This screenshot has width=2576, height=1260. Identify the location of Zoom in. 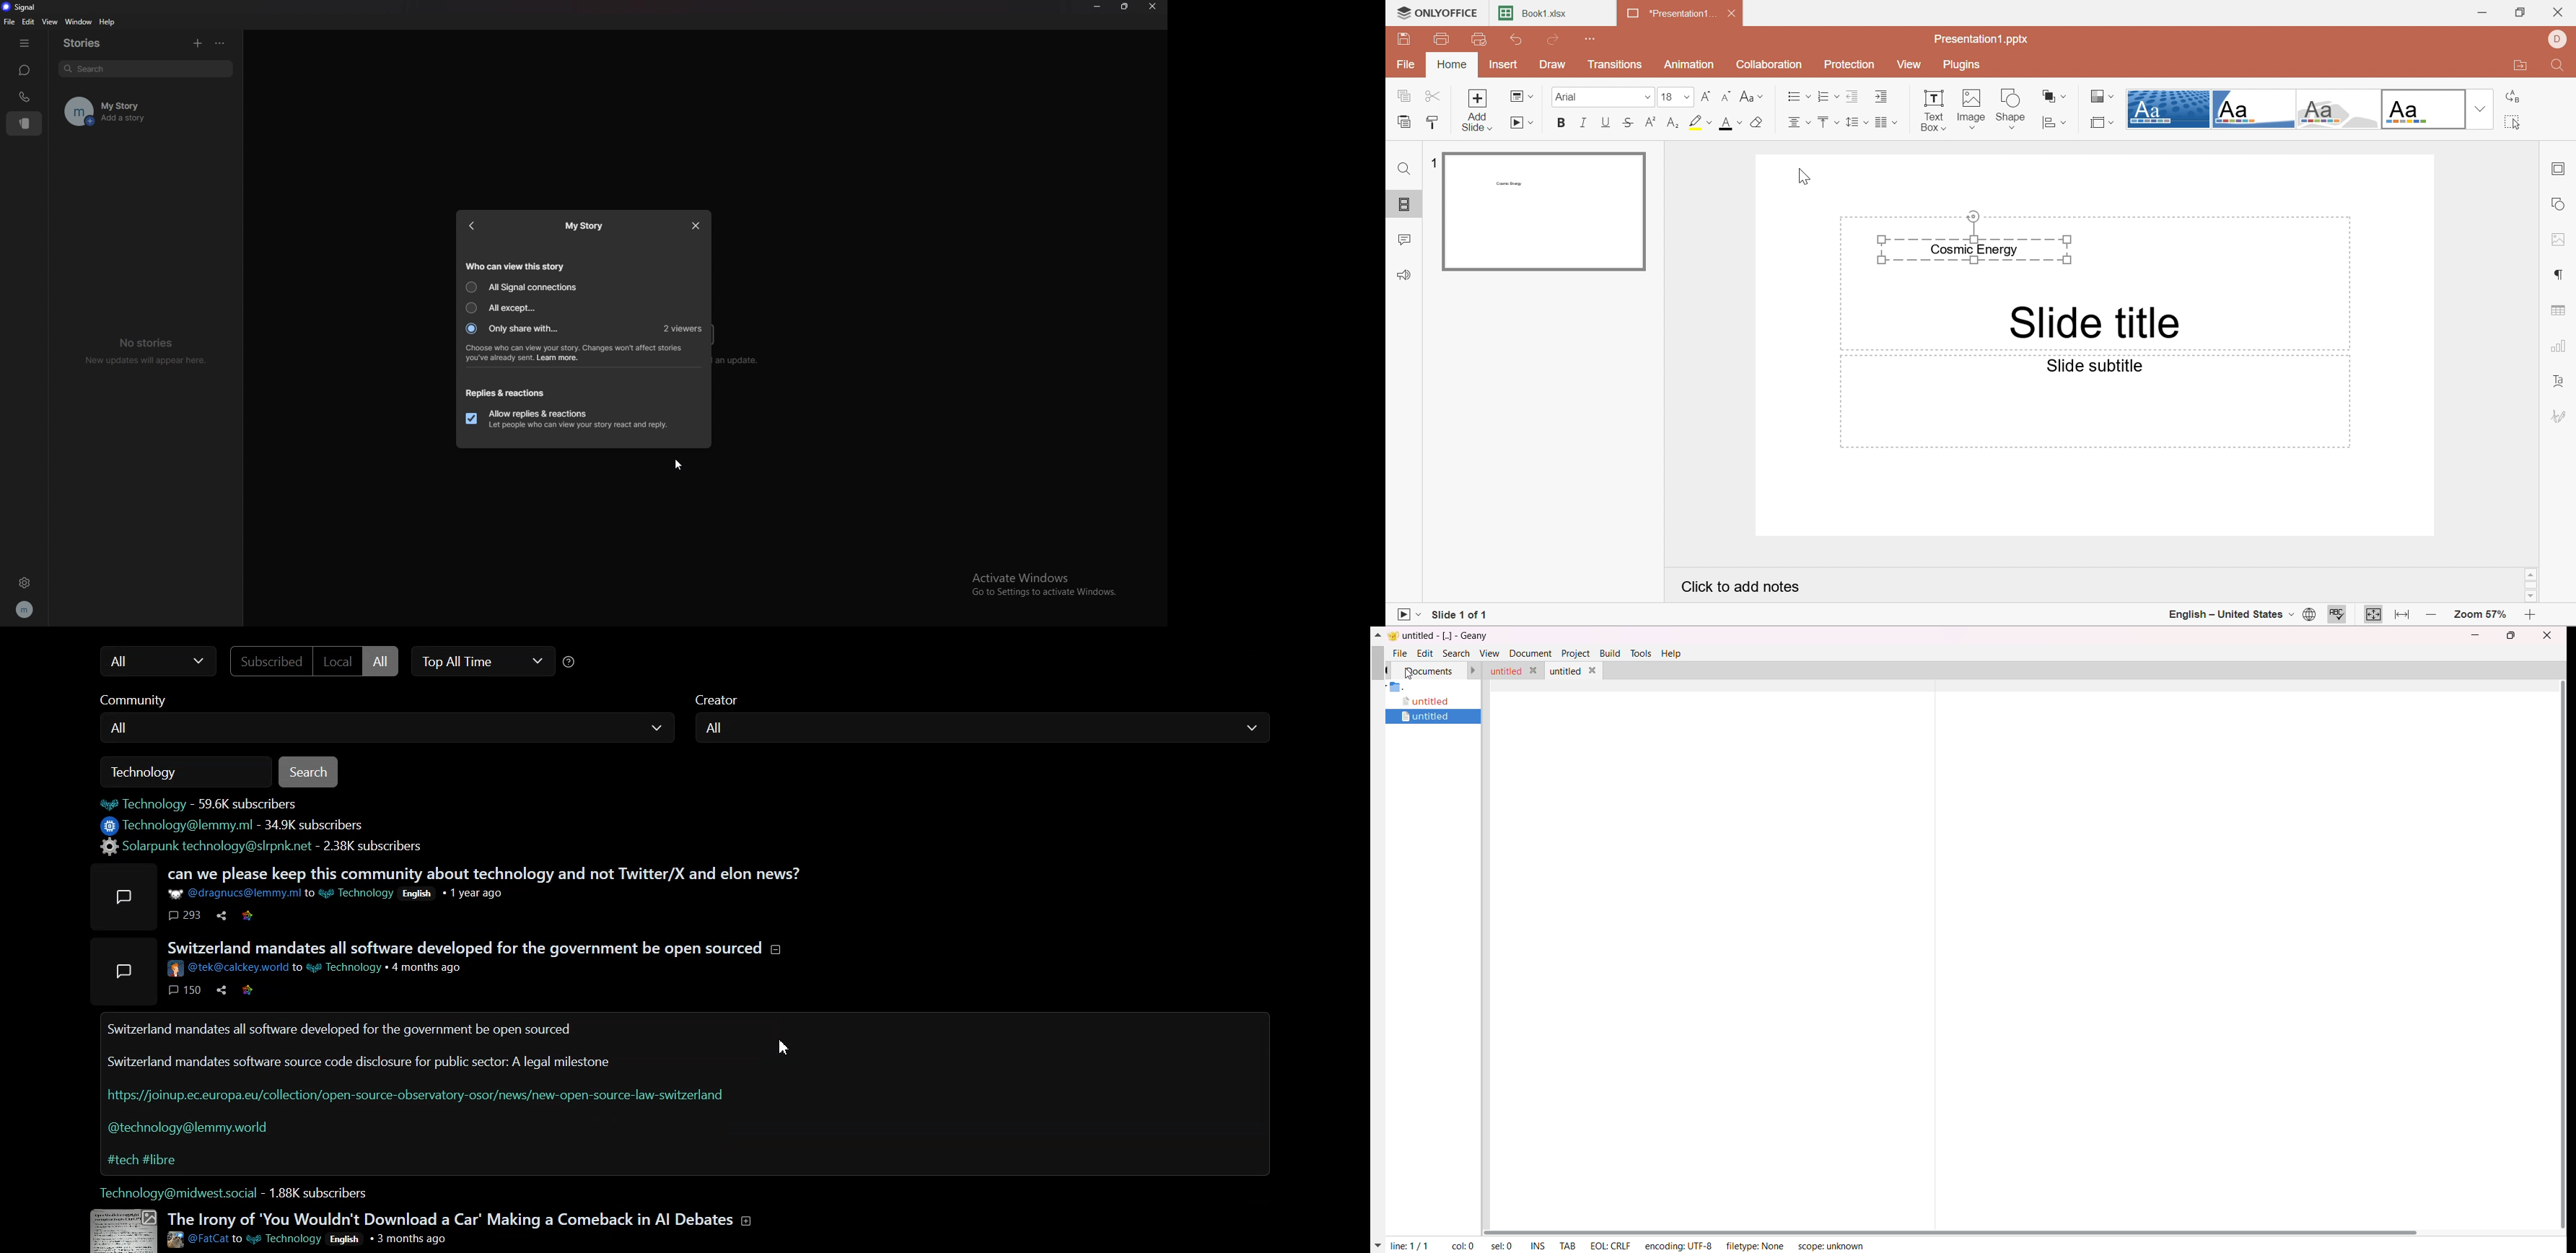
(2531, 614).